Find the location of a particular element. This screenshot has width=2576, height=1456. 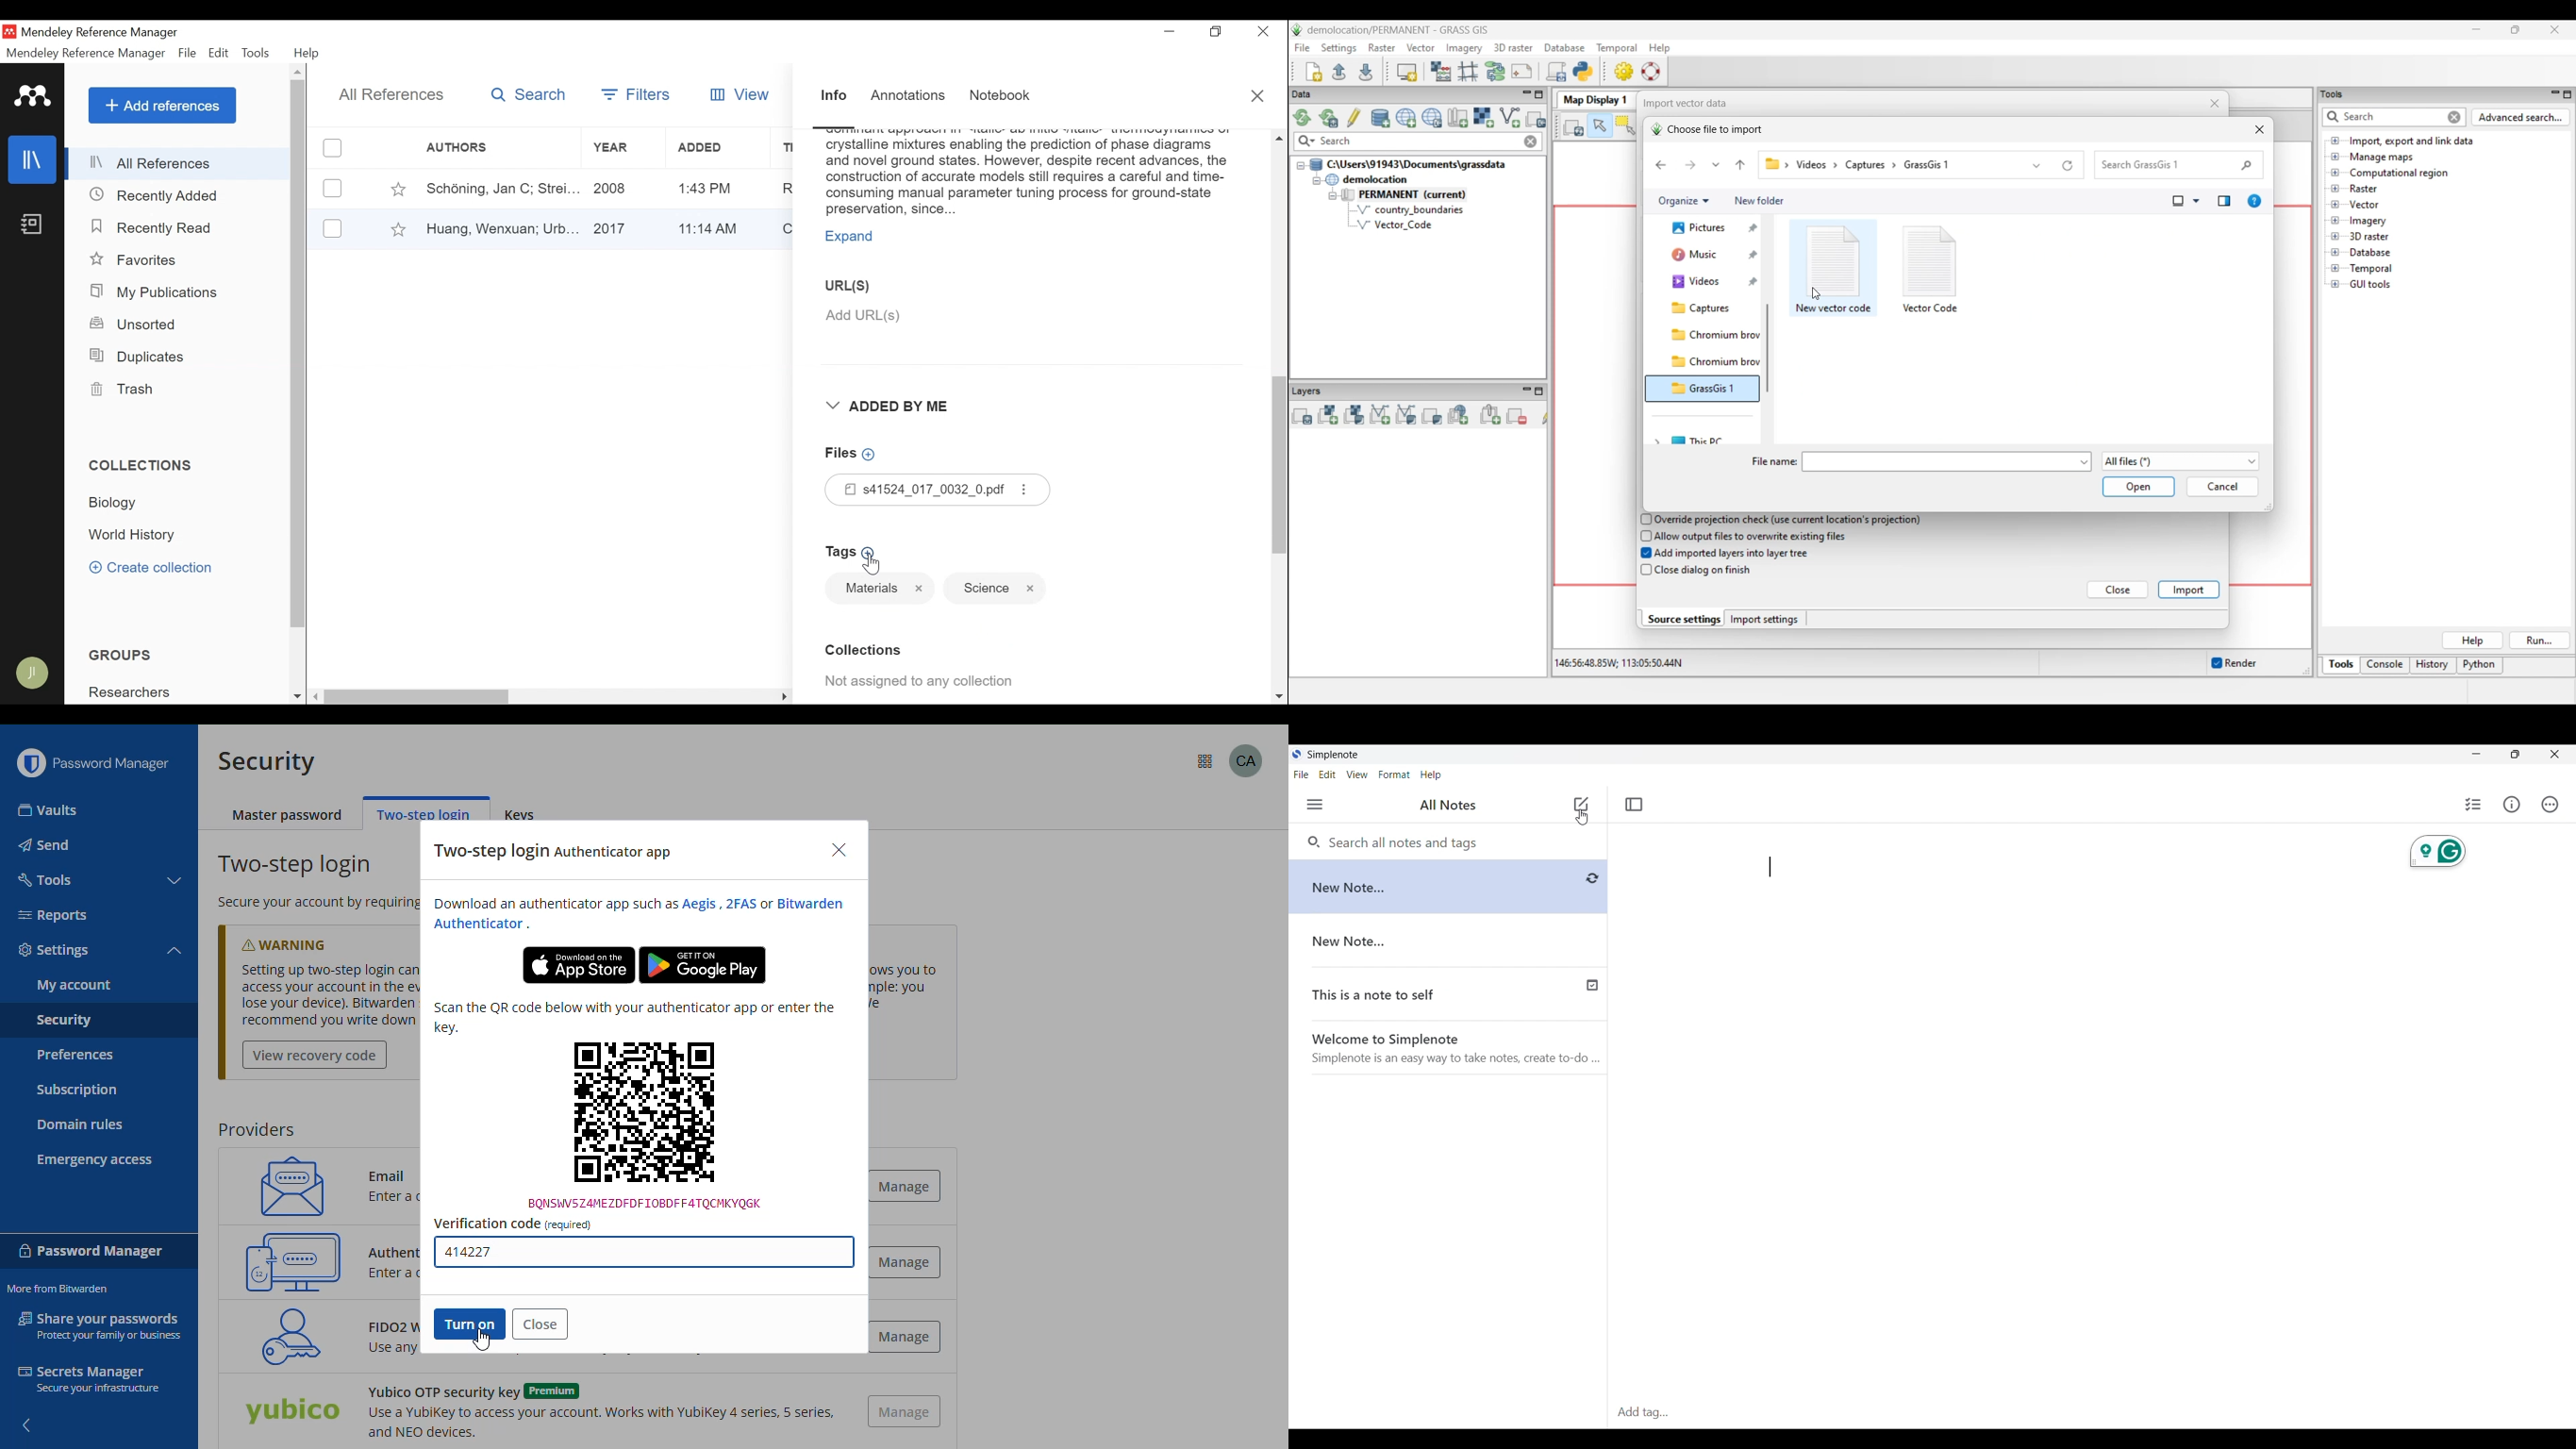

warning is located at coordinates (303, 941).